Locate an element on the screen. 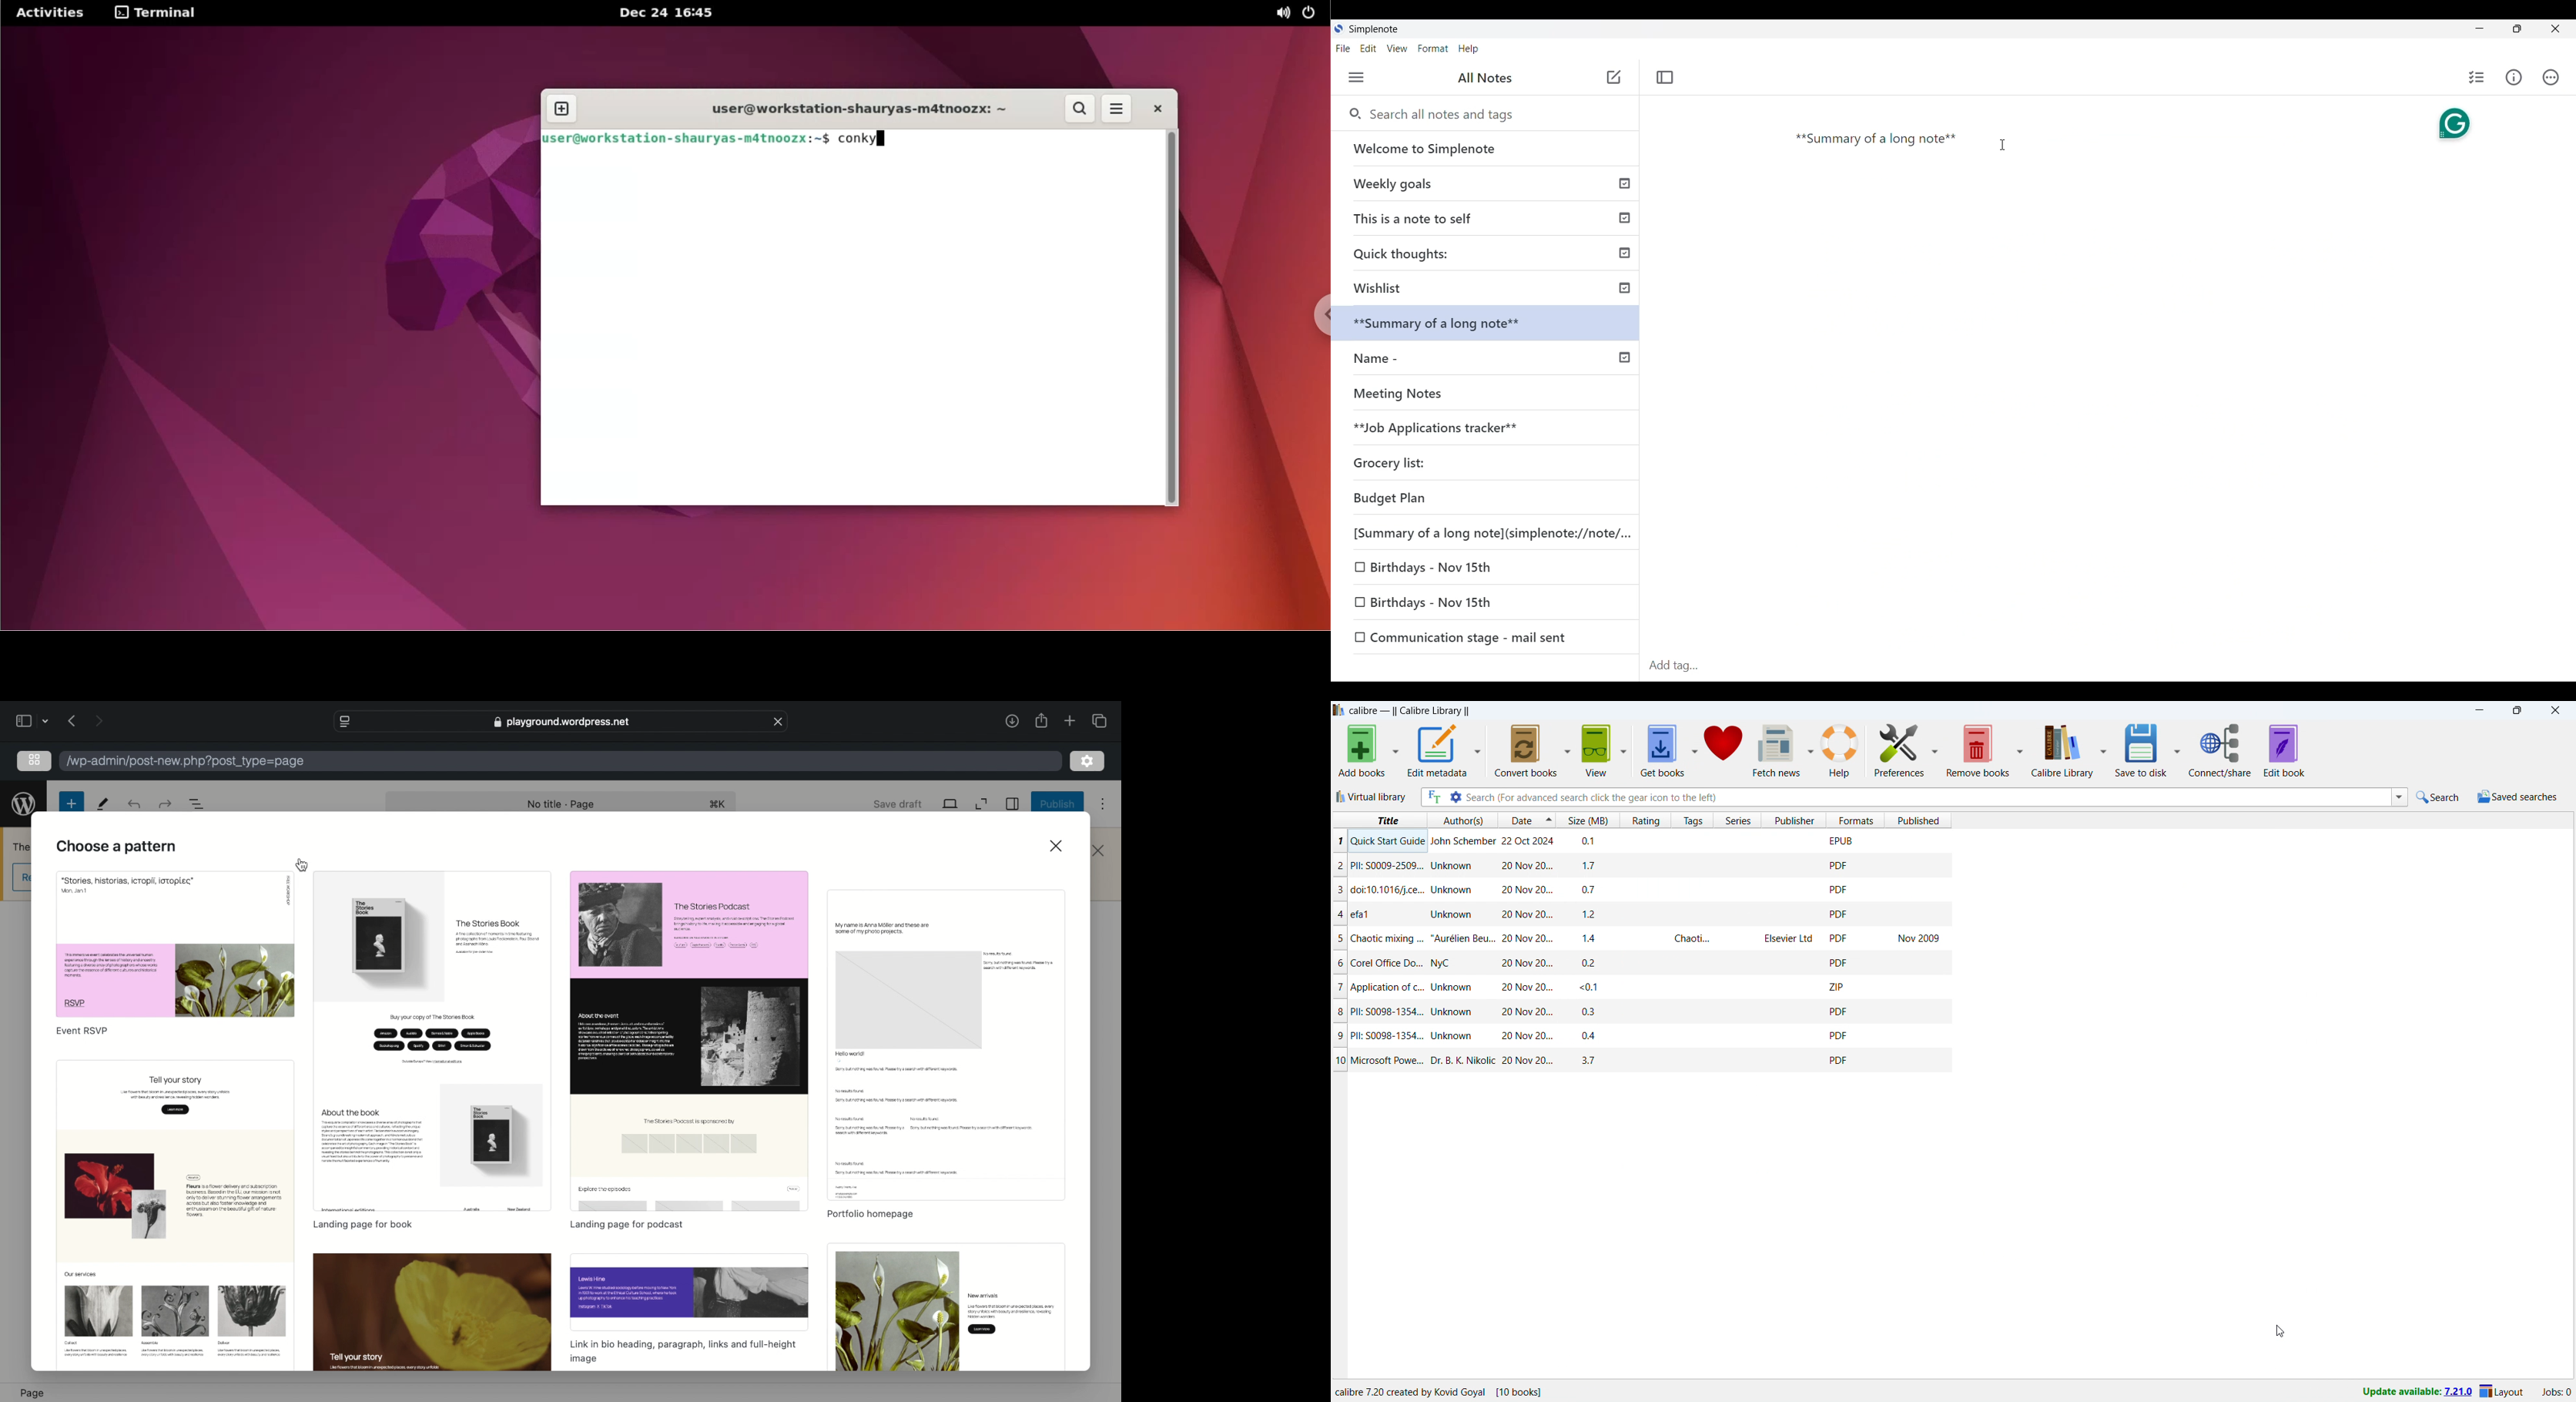  view is located at coordinates (1596, 751).